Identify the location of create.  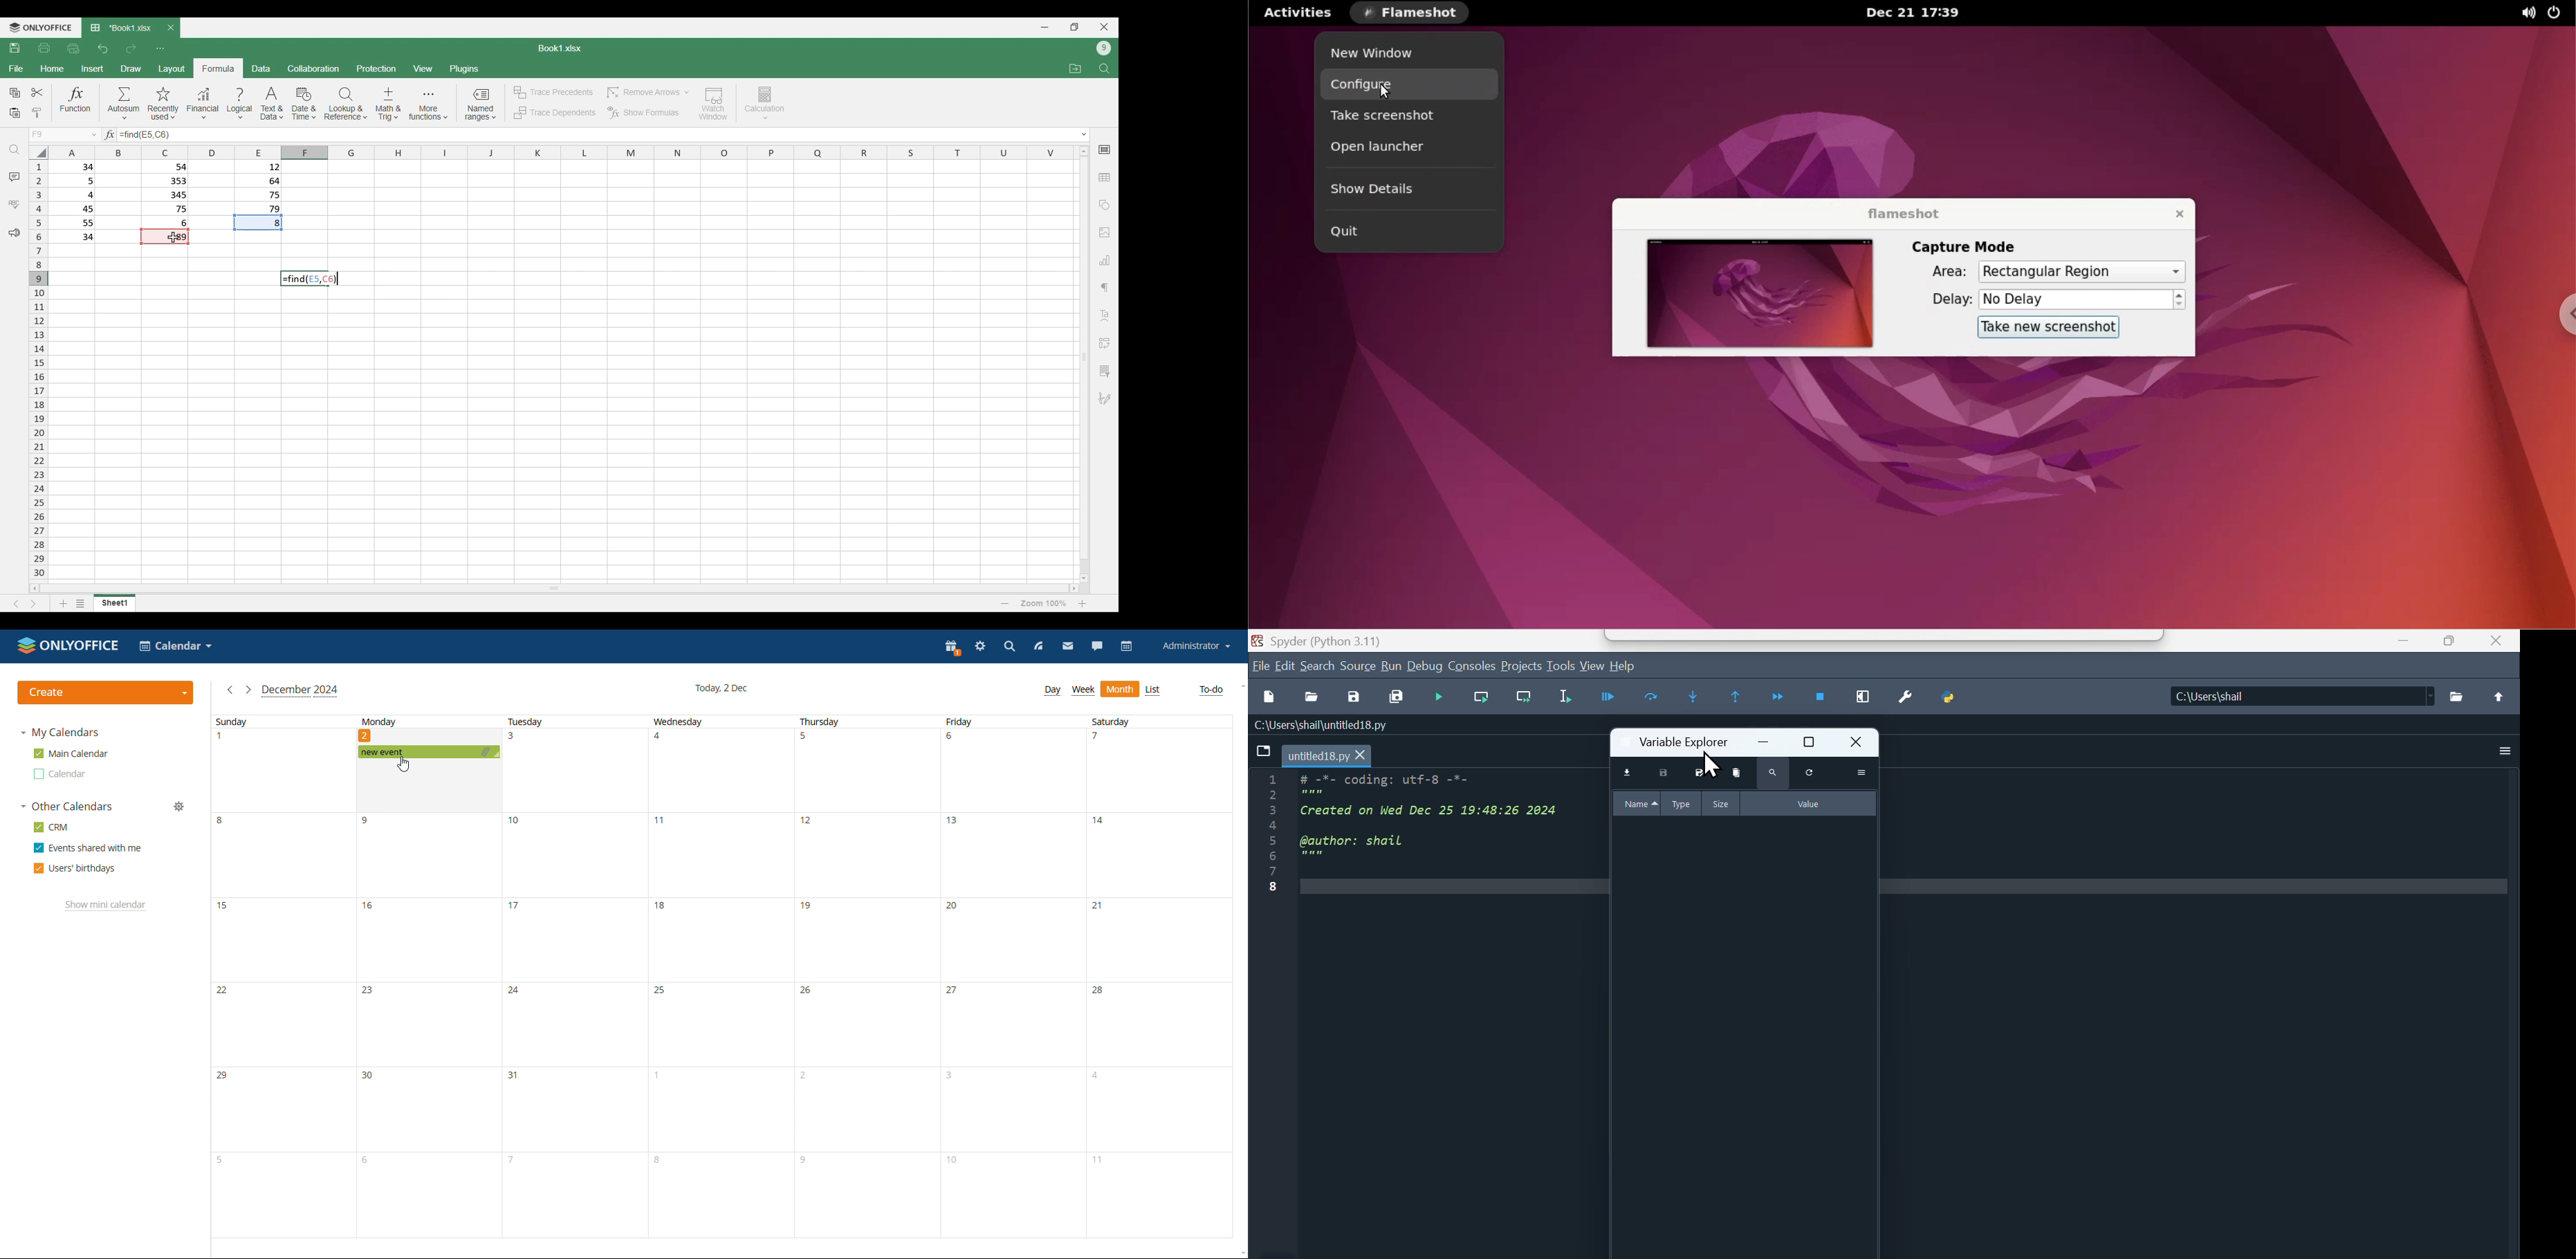
(105, 693).